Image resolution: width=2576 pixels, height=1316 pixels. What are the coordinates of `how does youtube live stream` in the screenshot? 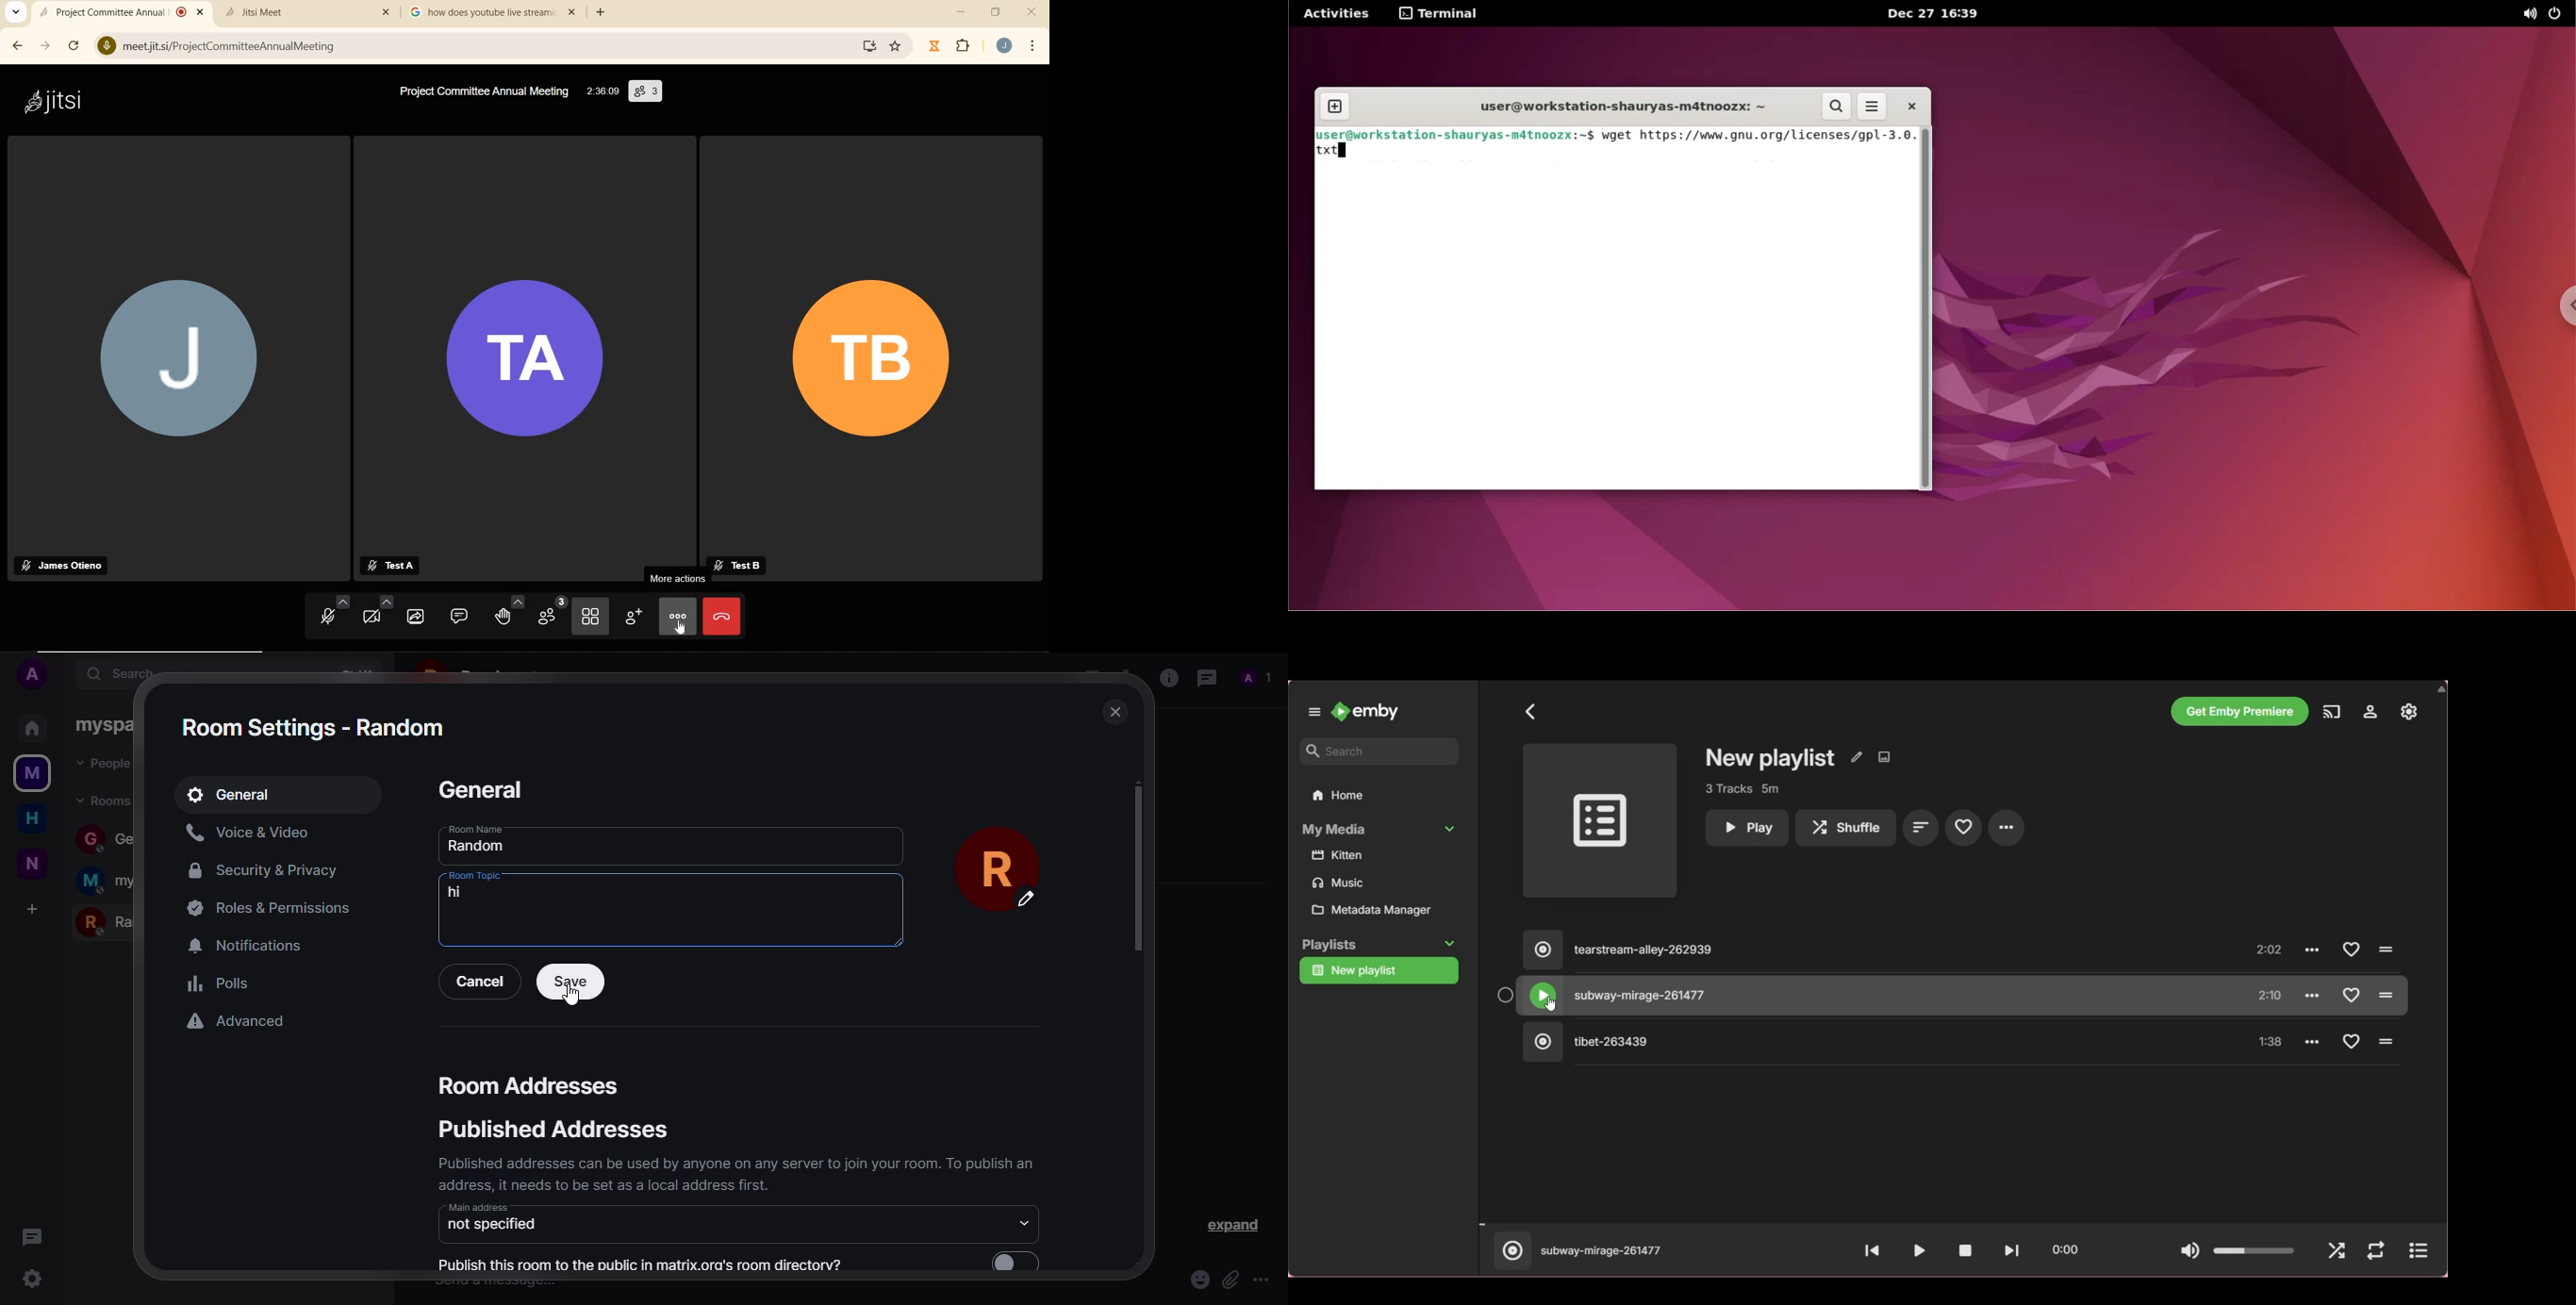 It's located at (496, 12).